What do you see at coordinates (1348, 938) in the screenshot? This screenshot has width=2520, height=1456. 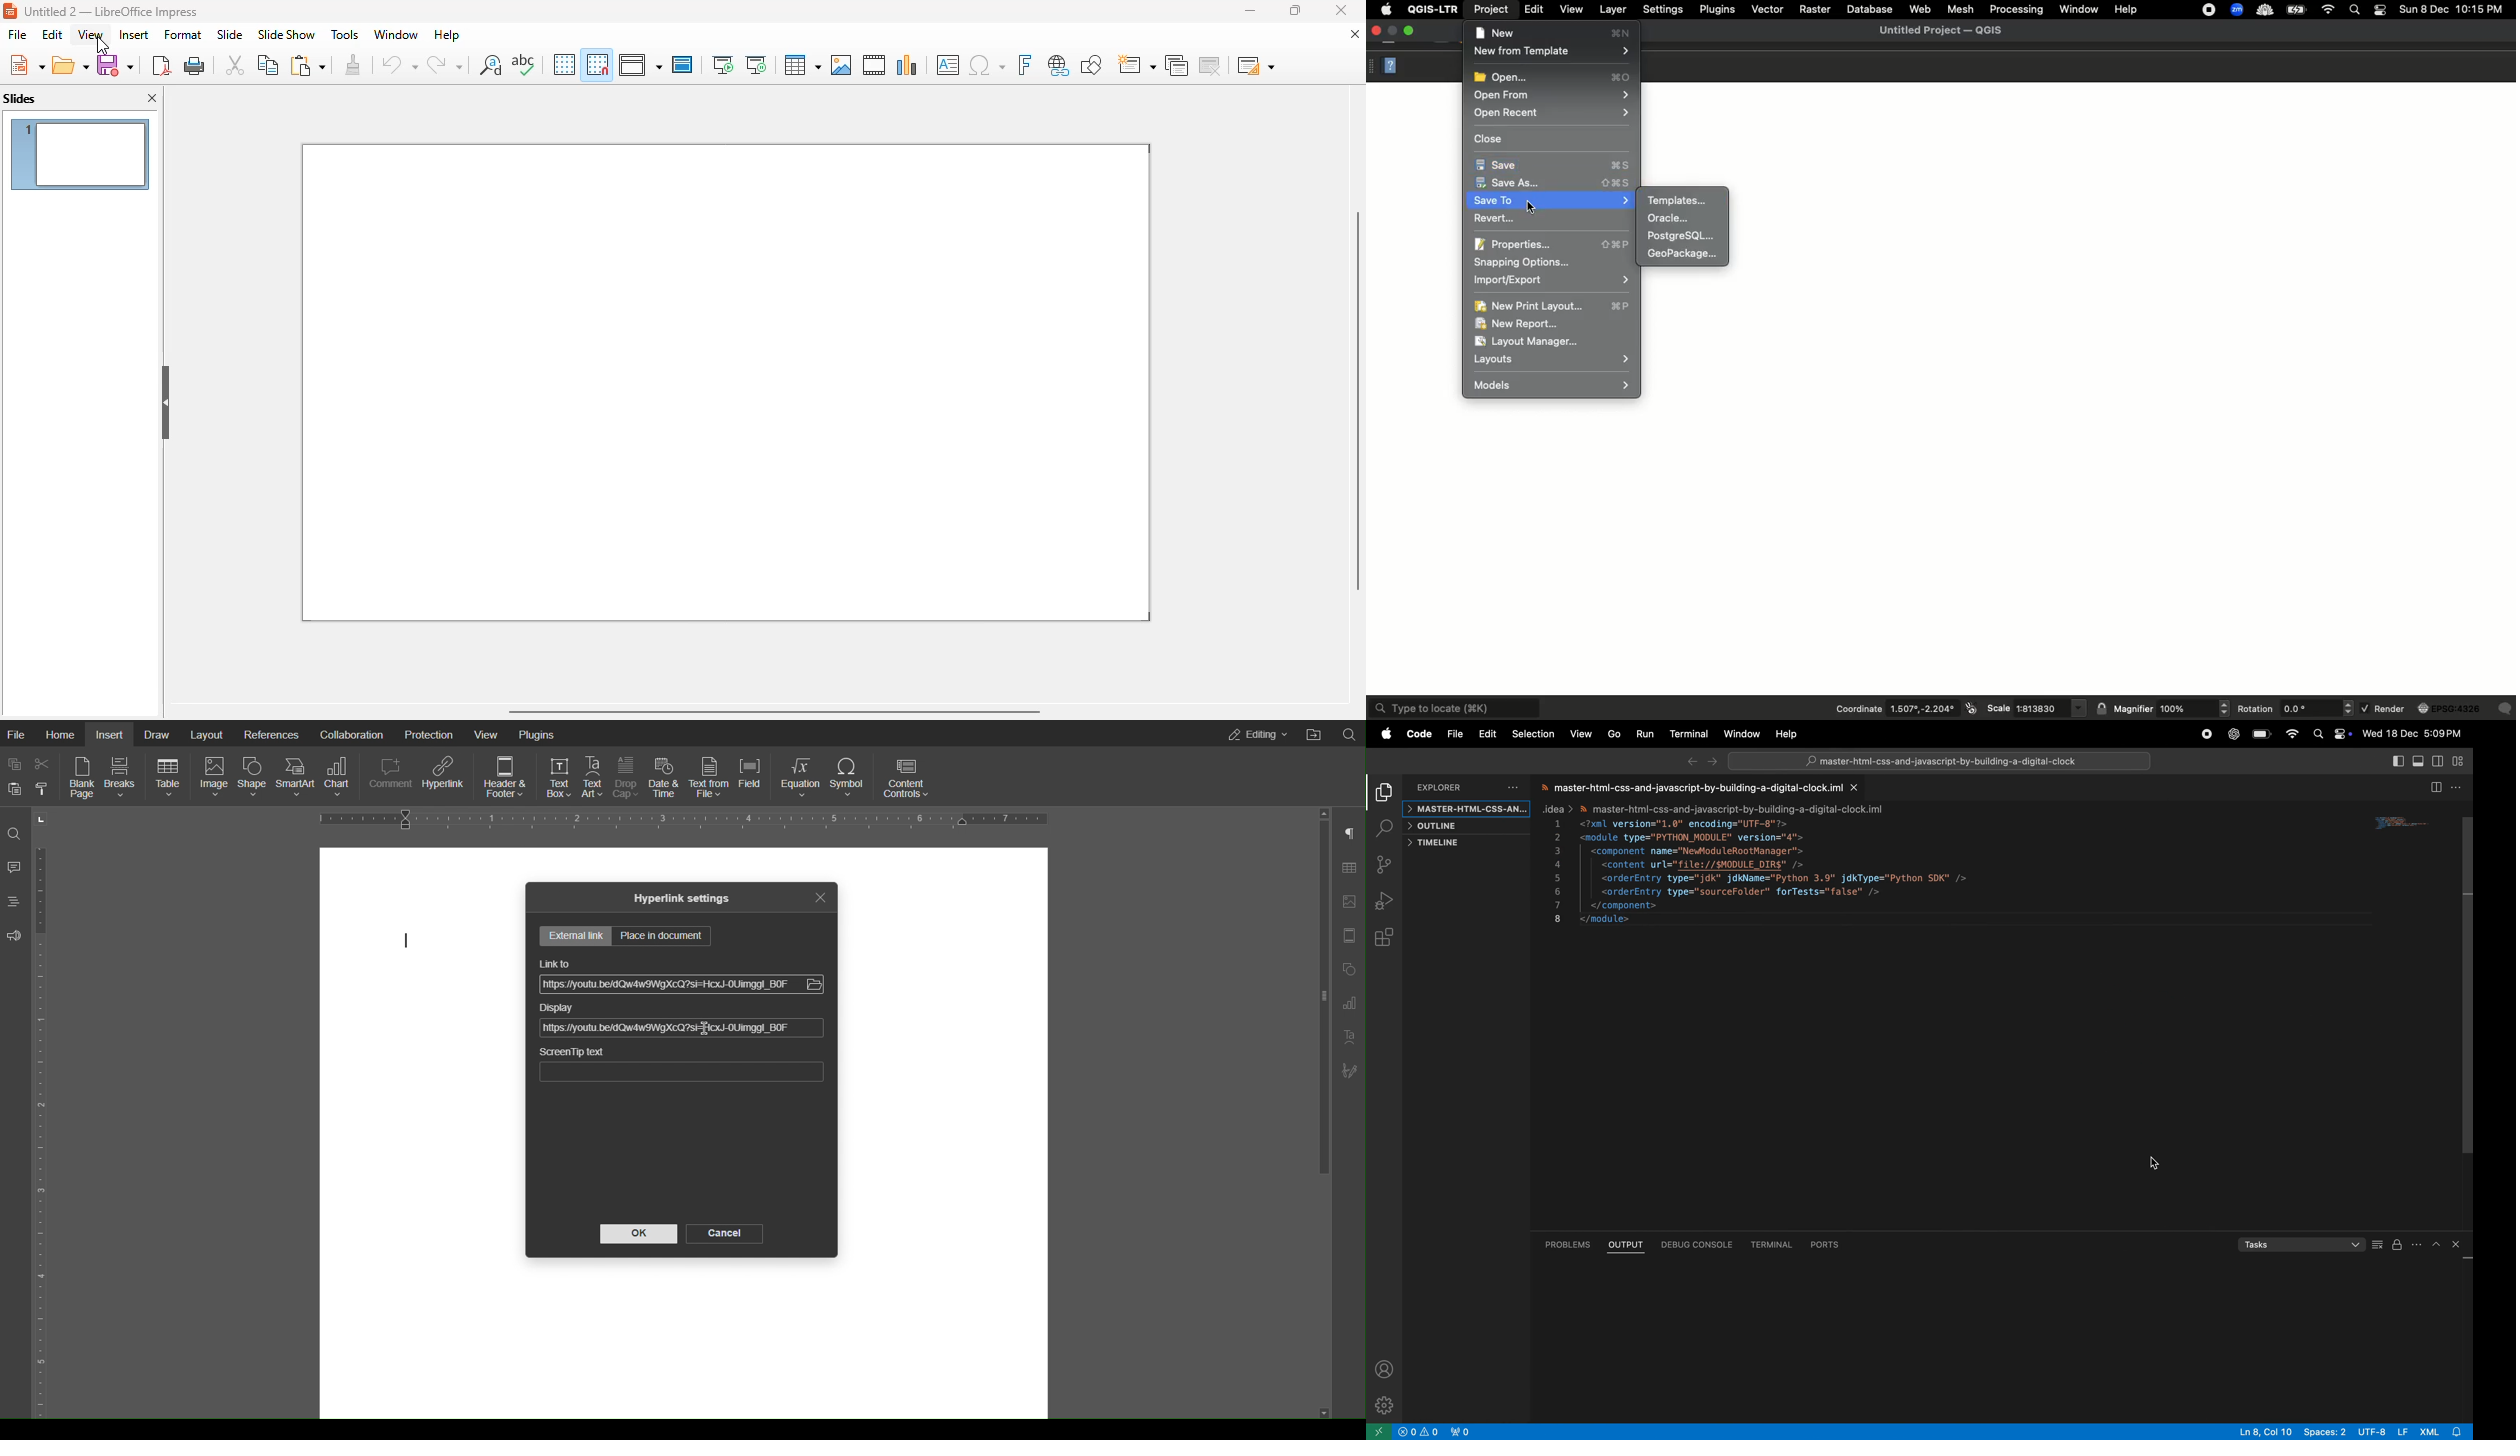 I see `Header Footer` at bounding box center [1348, 938].